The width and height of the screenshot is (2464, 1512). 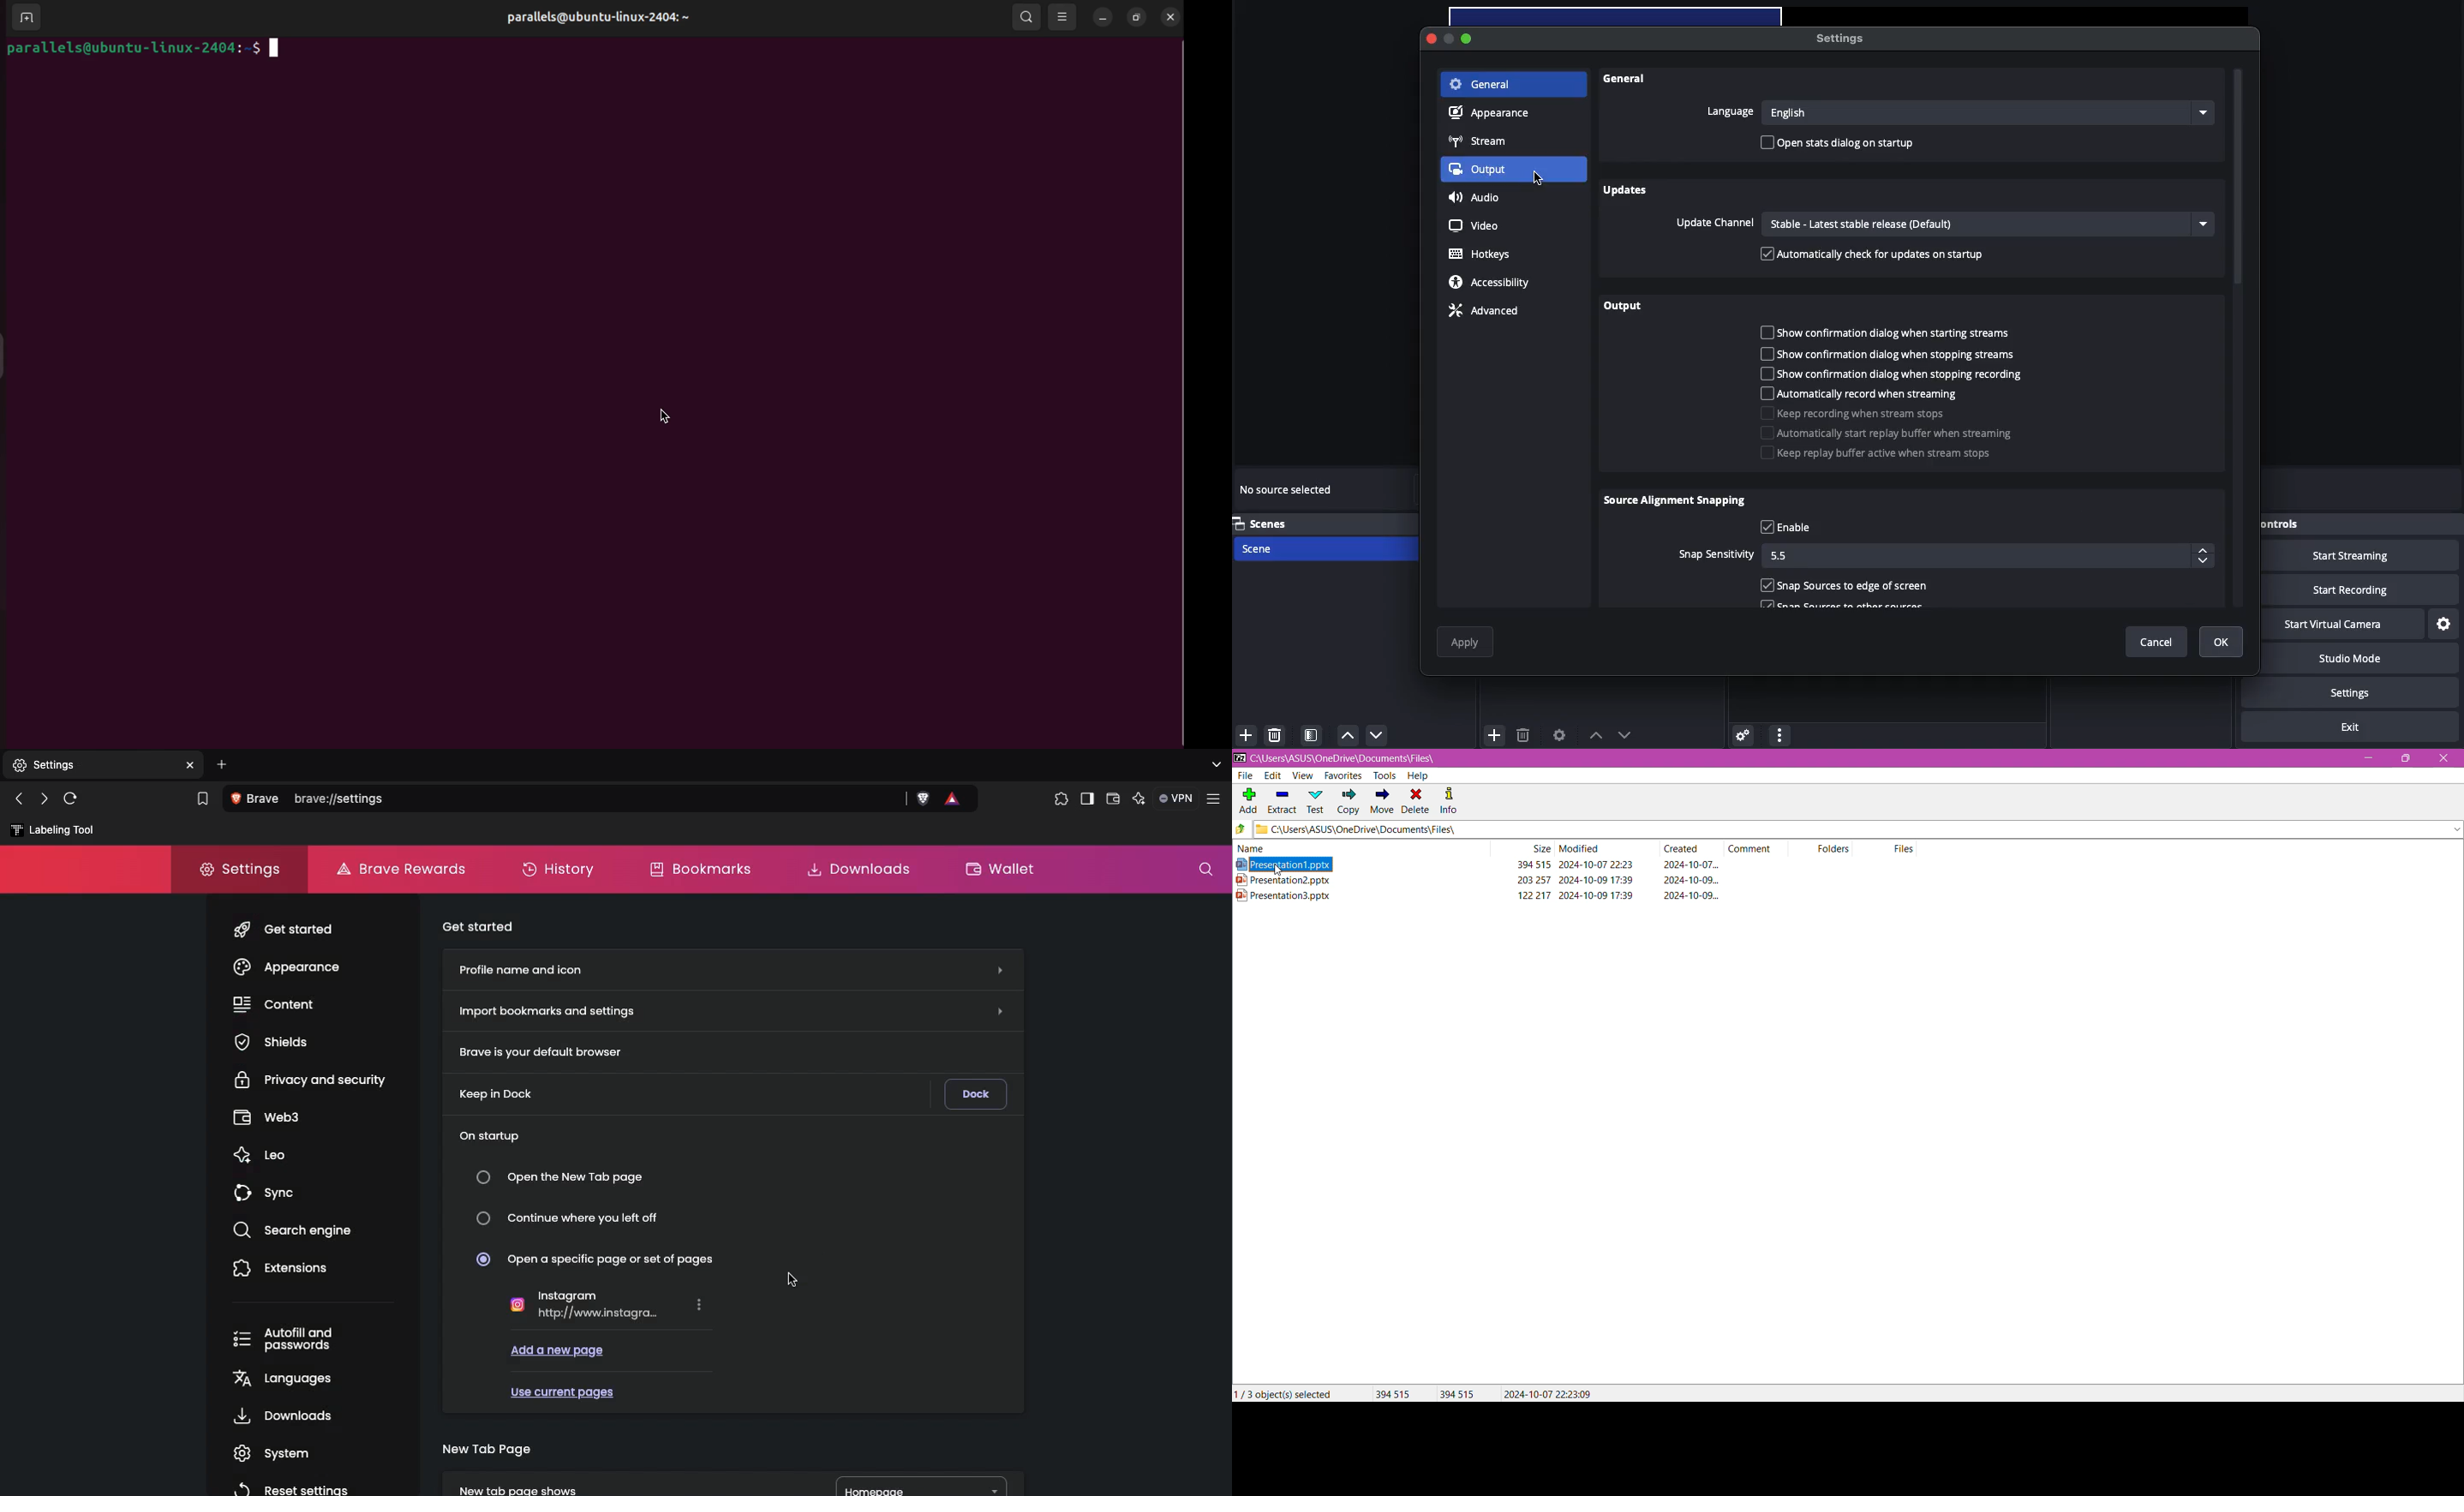 I want to click on Close, so click(x=1432, y=39).